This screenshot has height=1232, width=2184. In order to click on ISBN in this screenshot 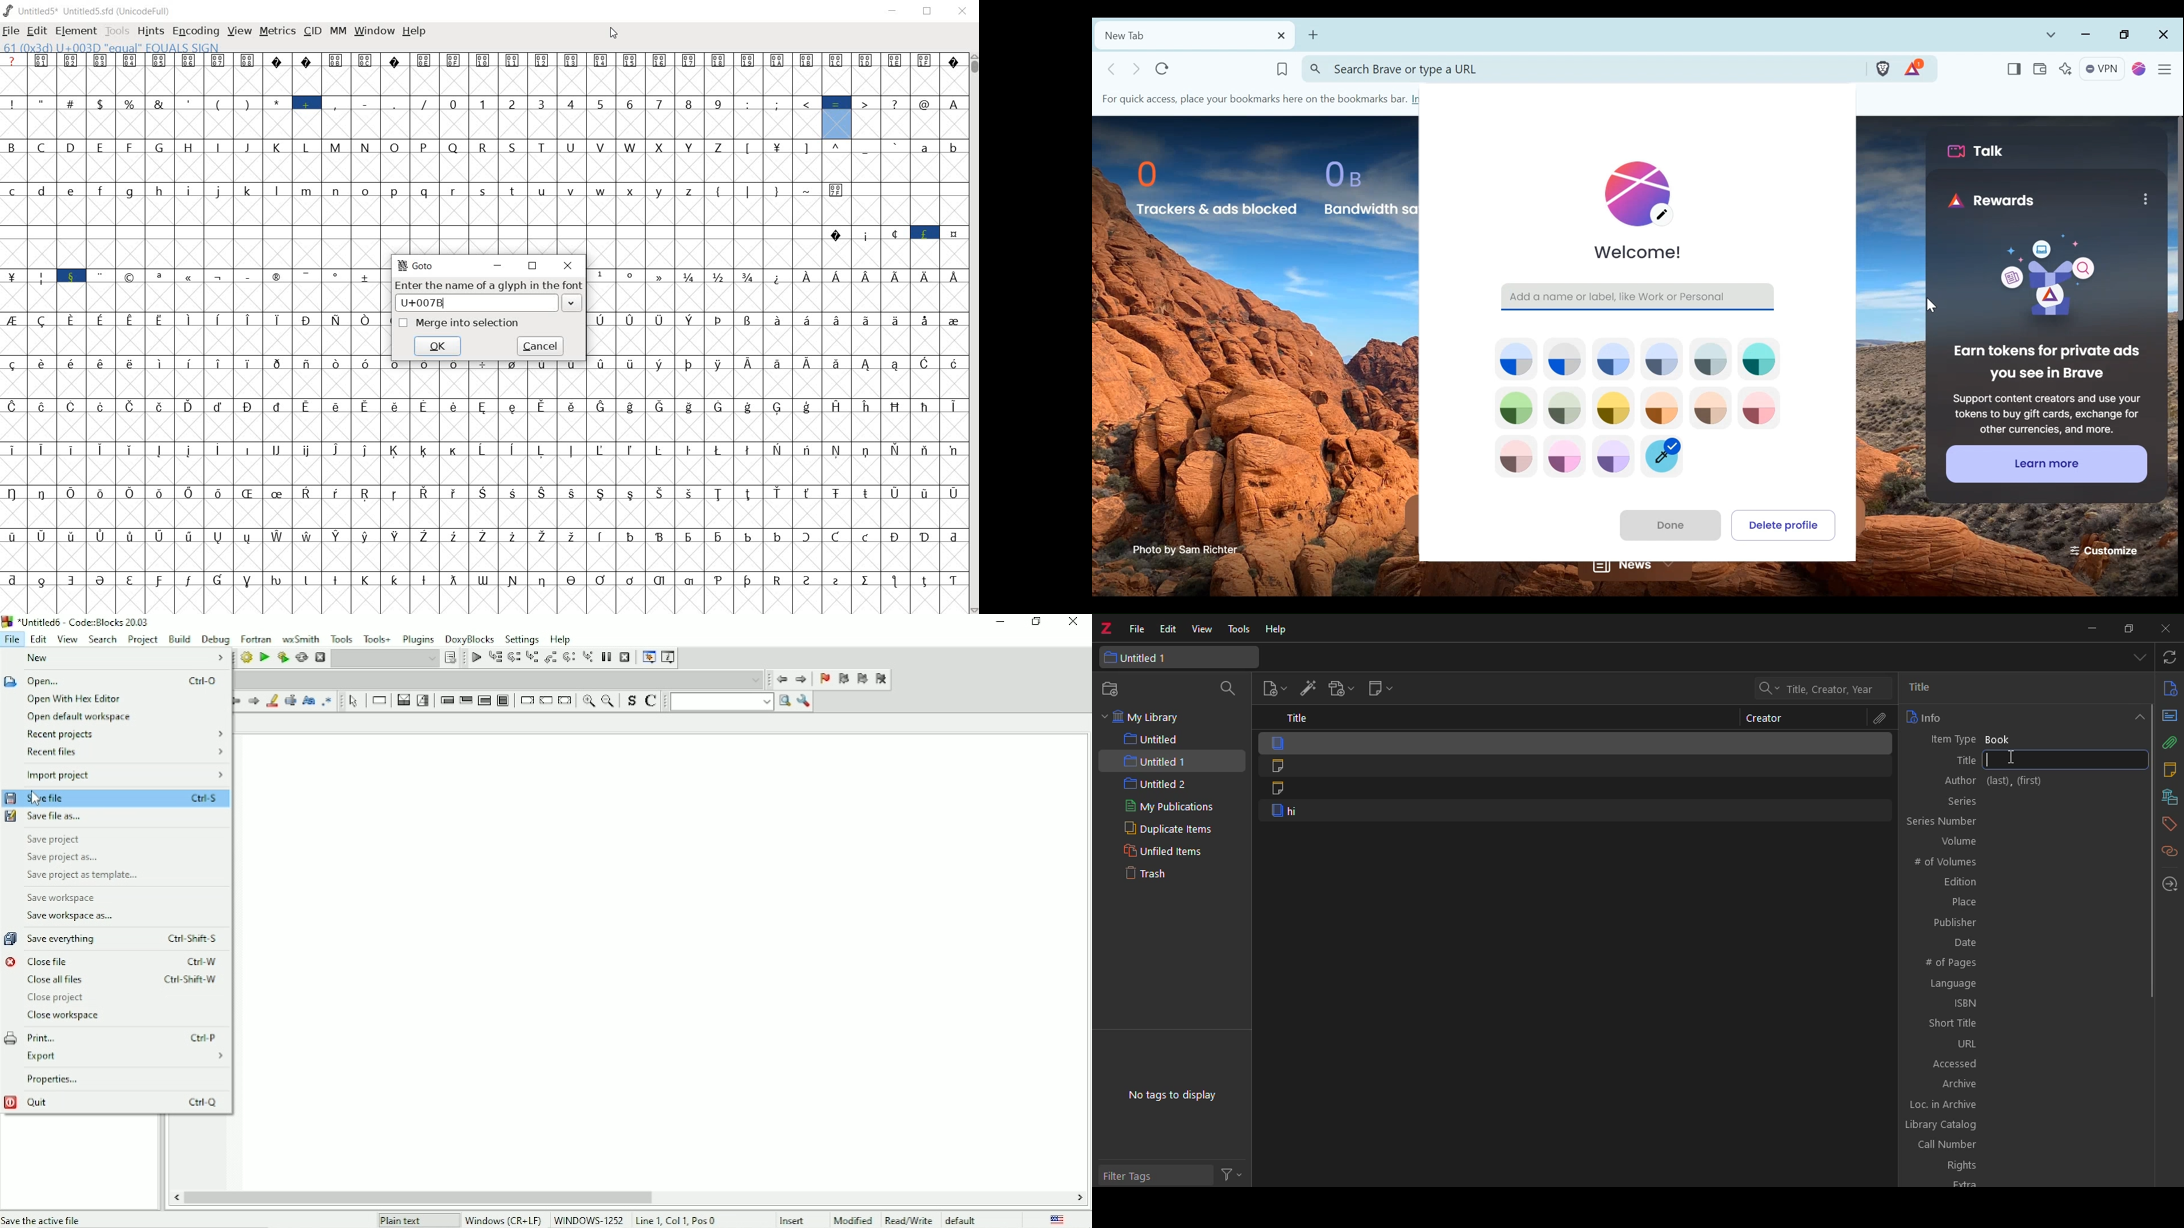, I will do `click(2025, 1004)`.